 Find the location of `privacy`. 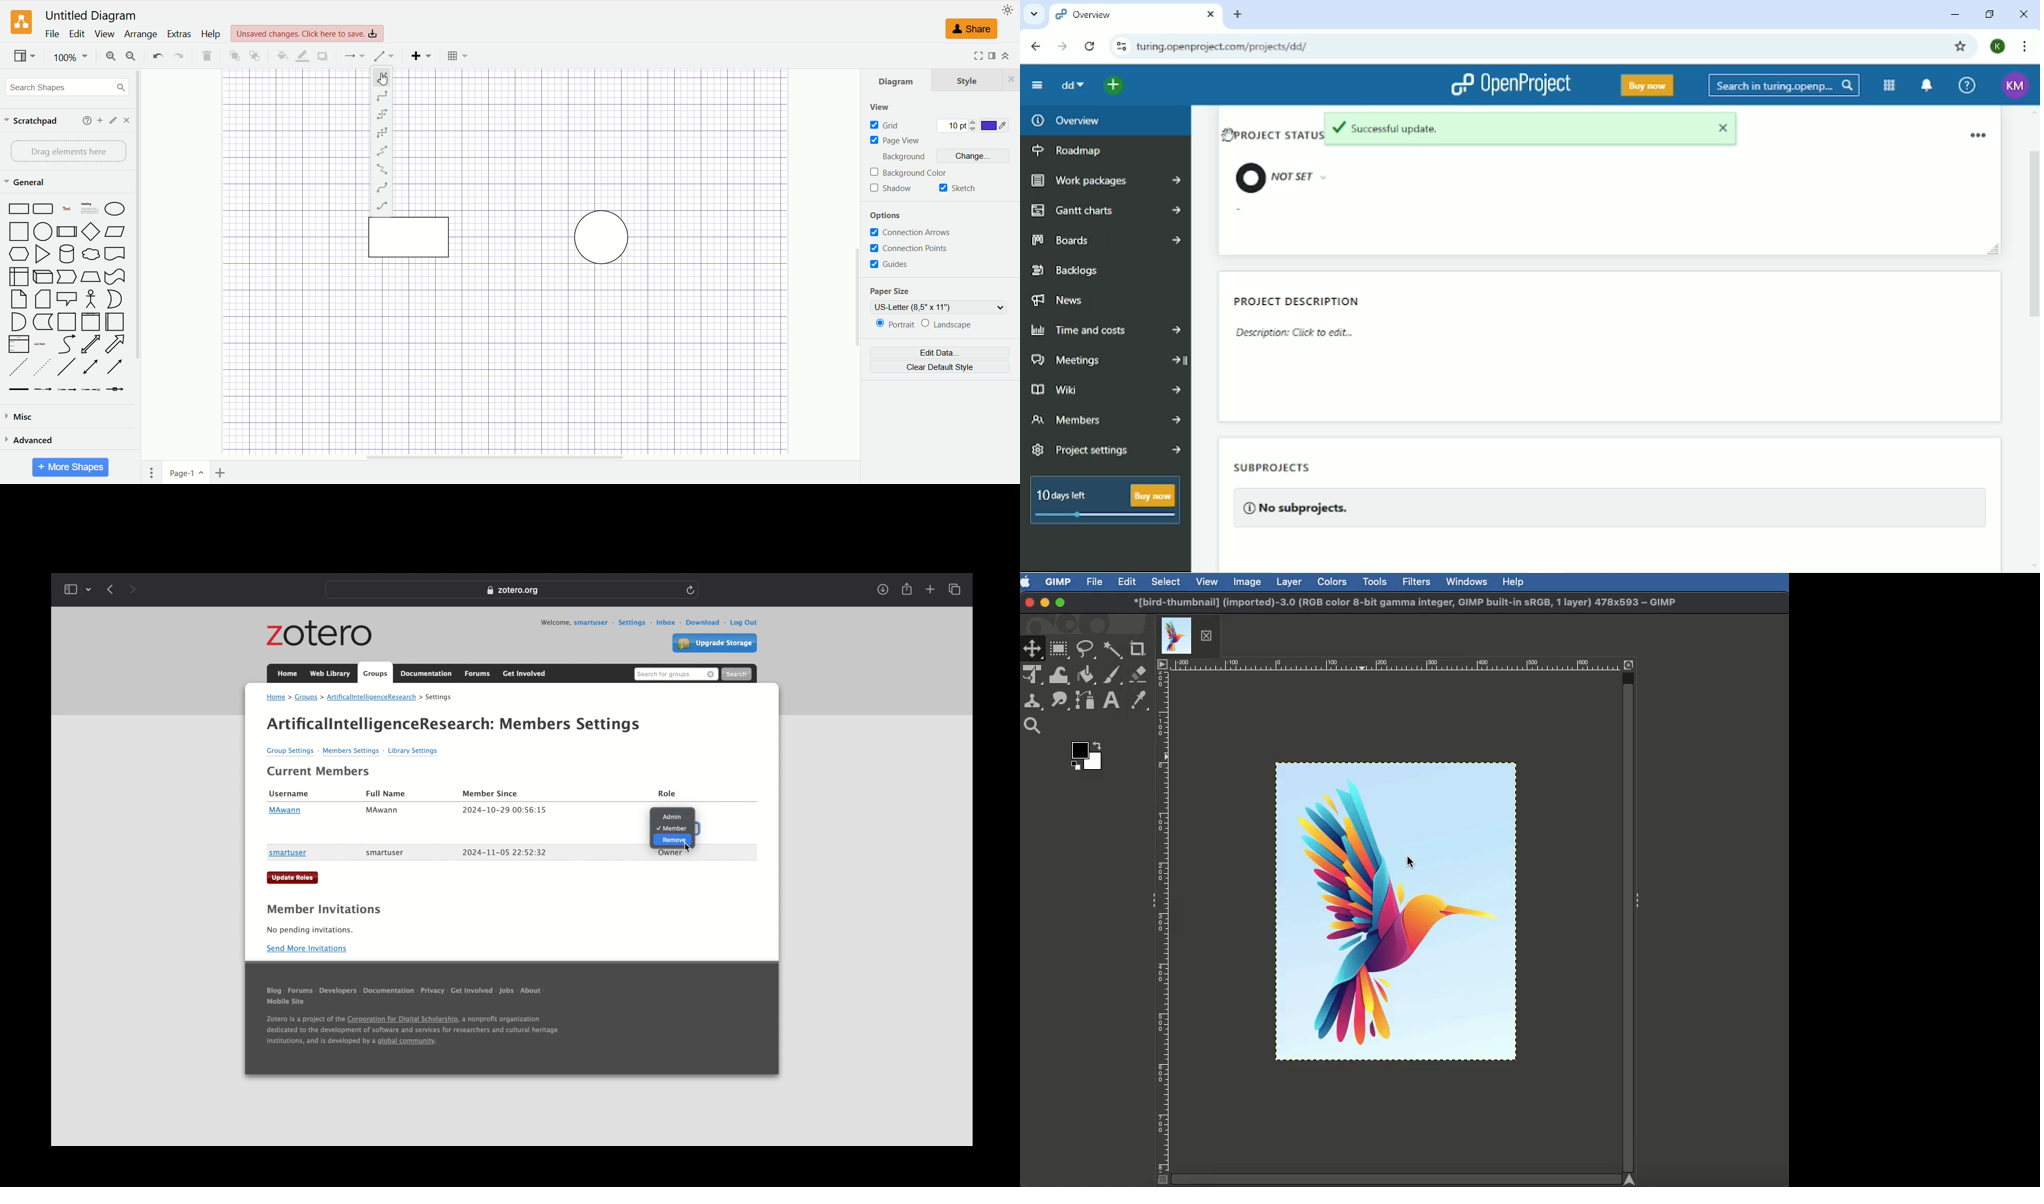

privacy is located at coordinates (432, 994).